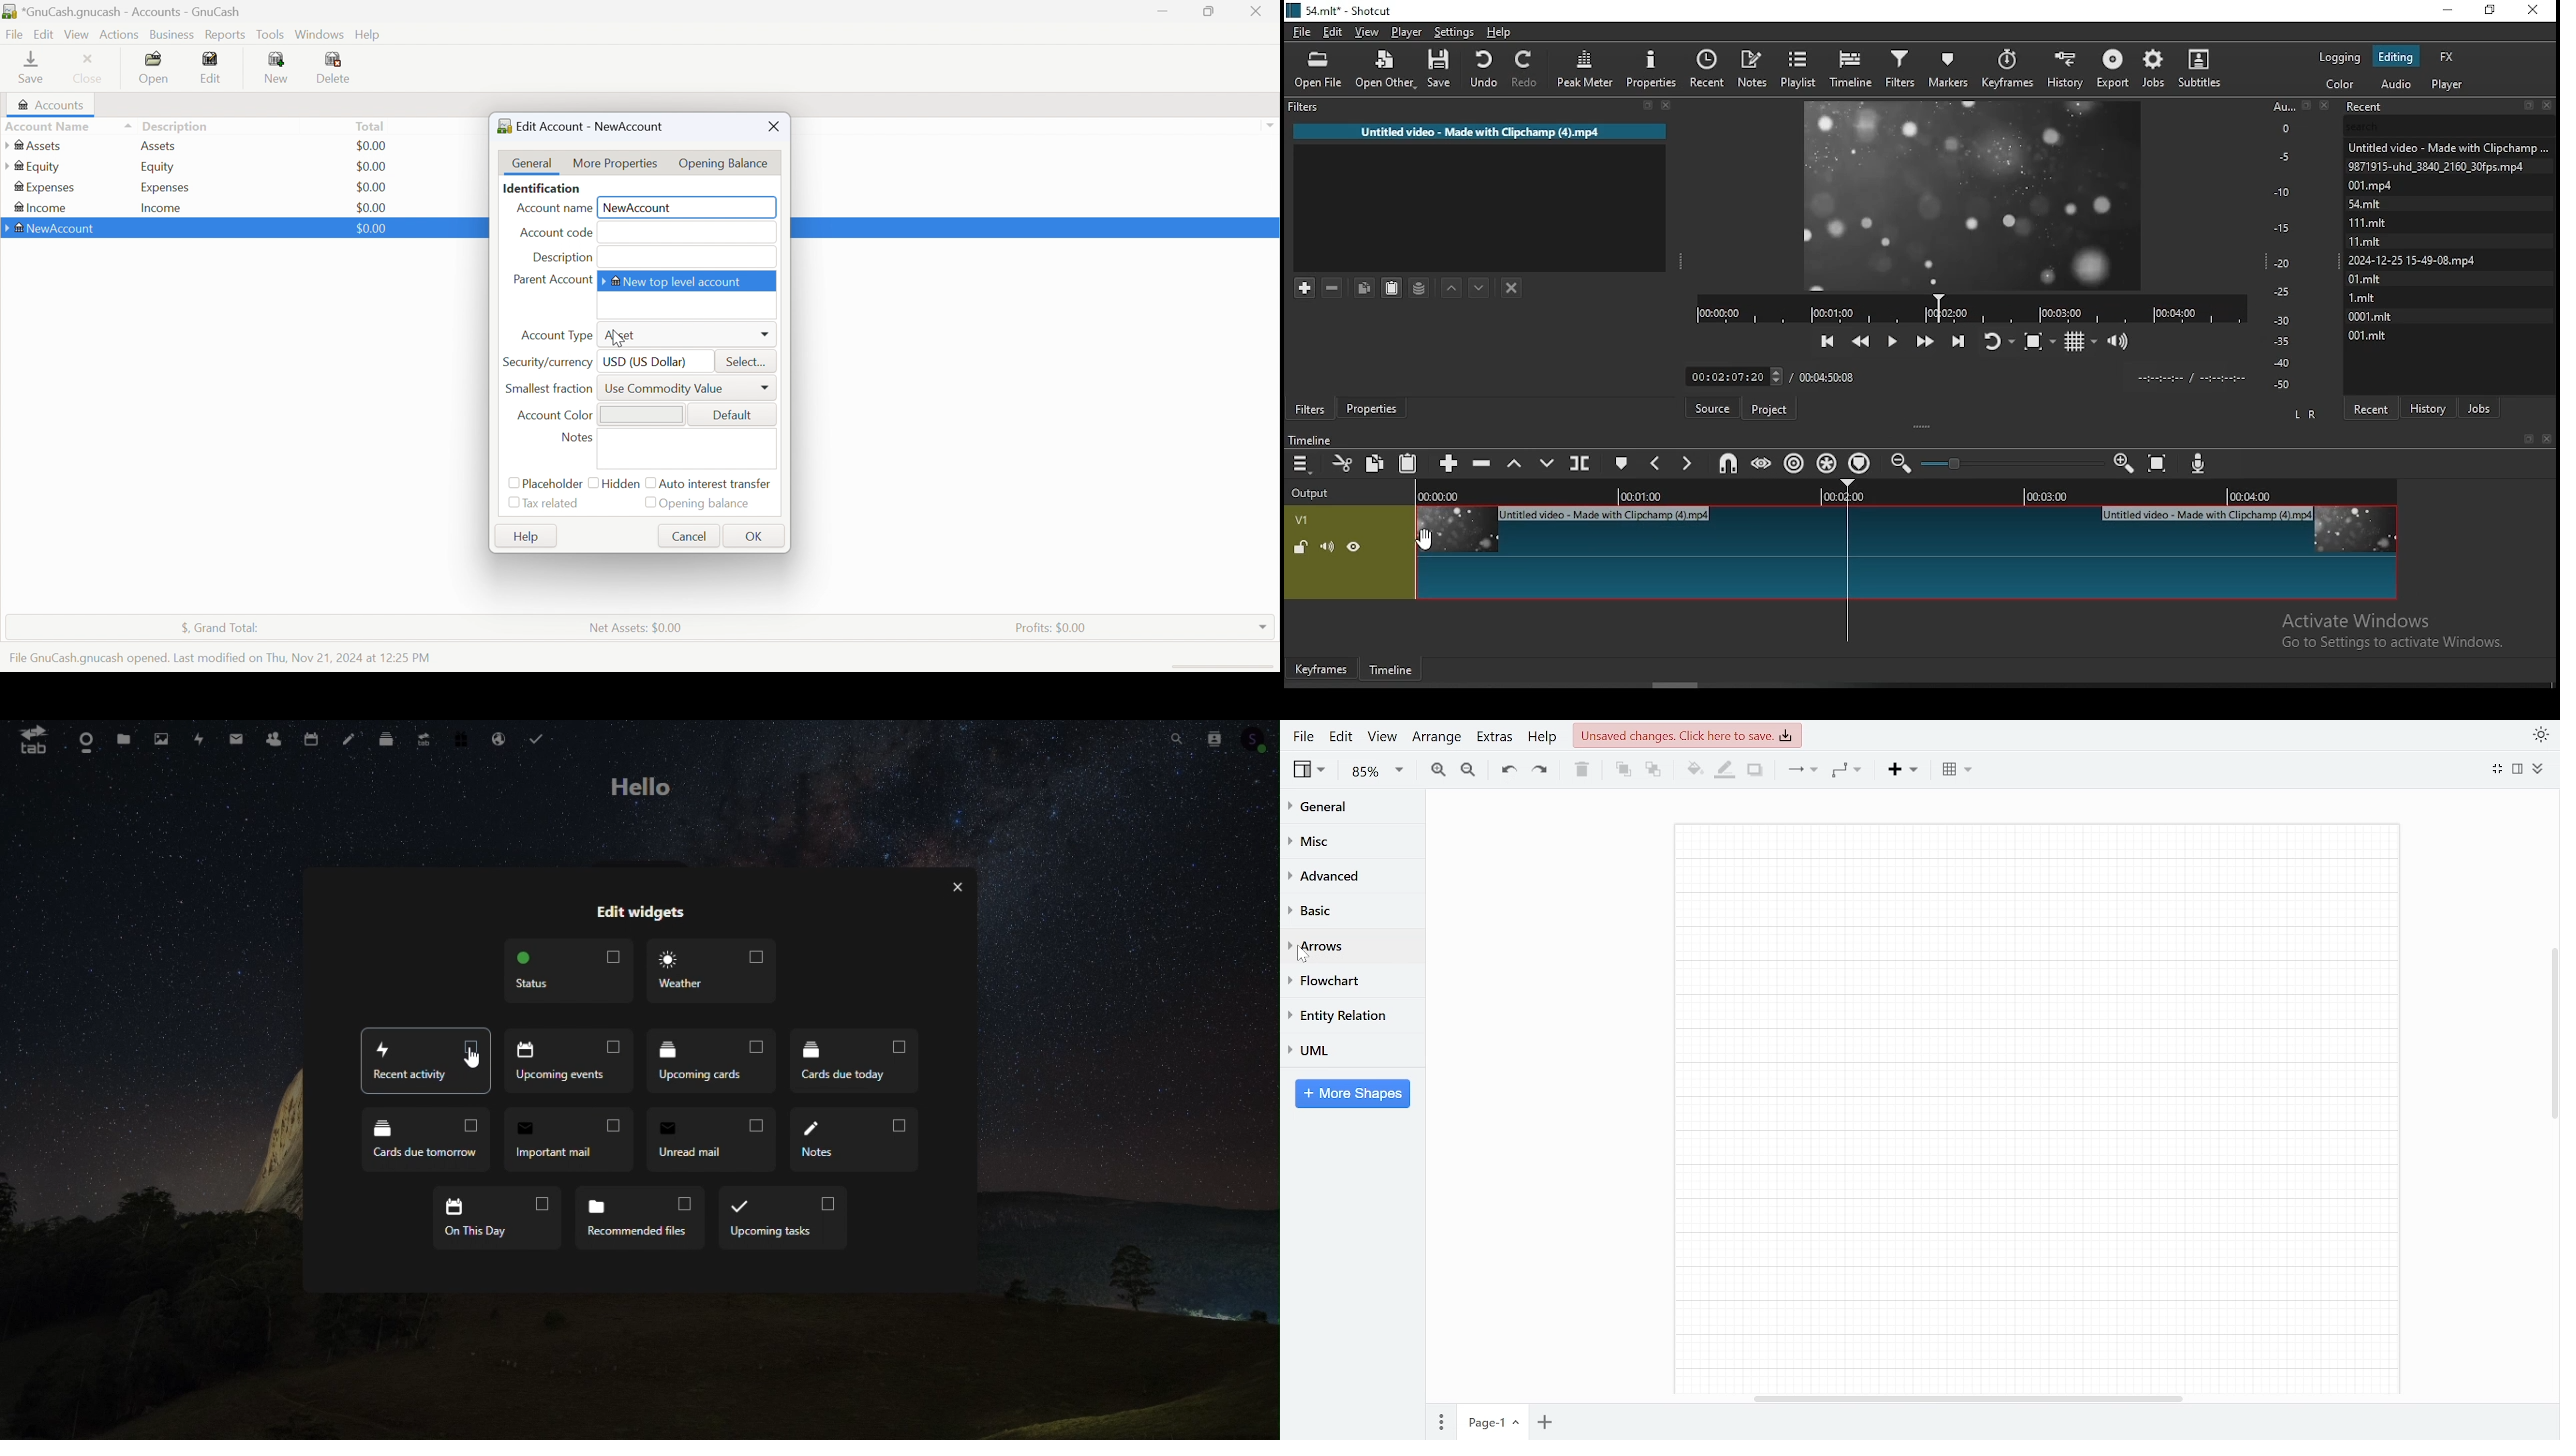  What do you see at coordinates (1798, 70) in the screenshot?
I see `playlist` at bounding box center [1798, 70].